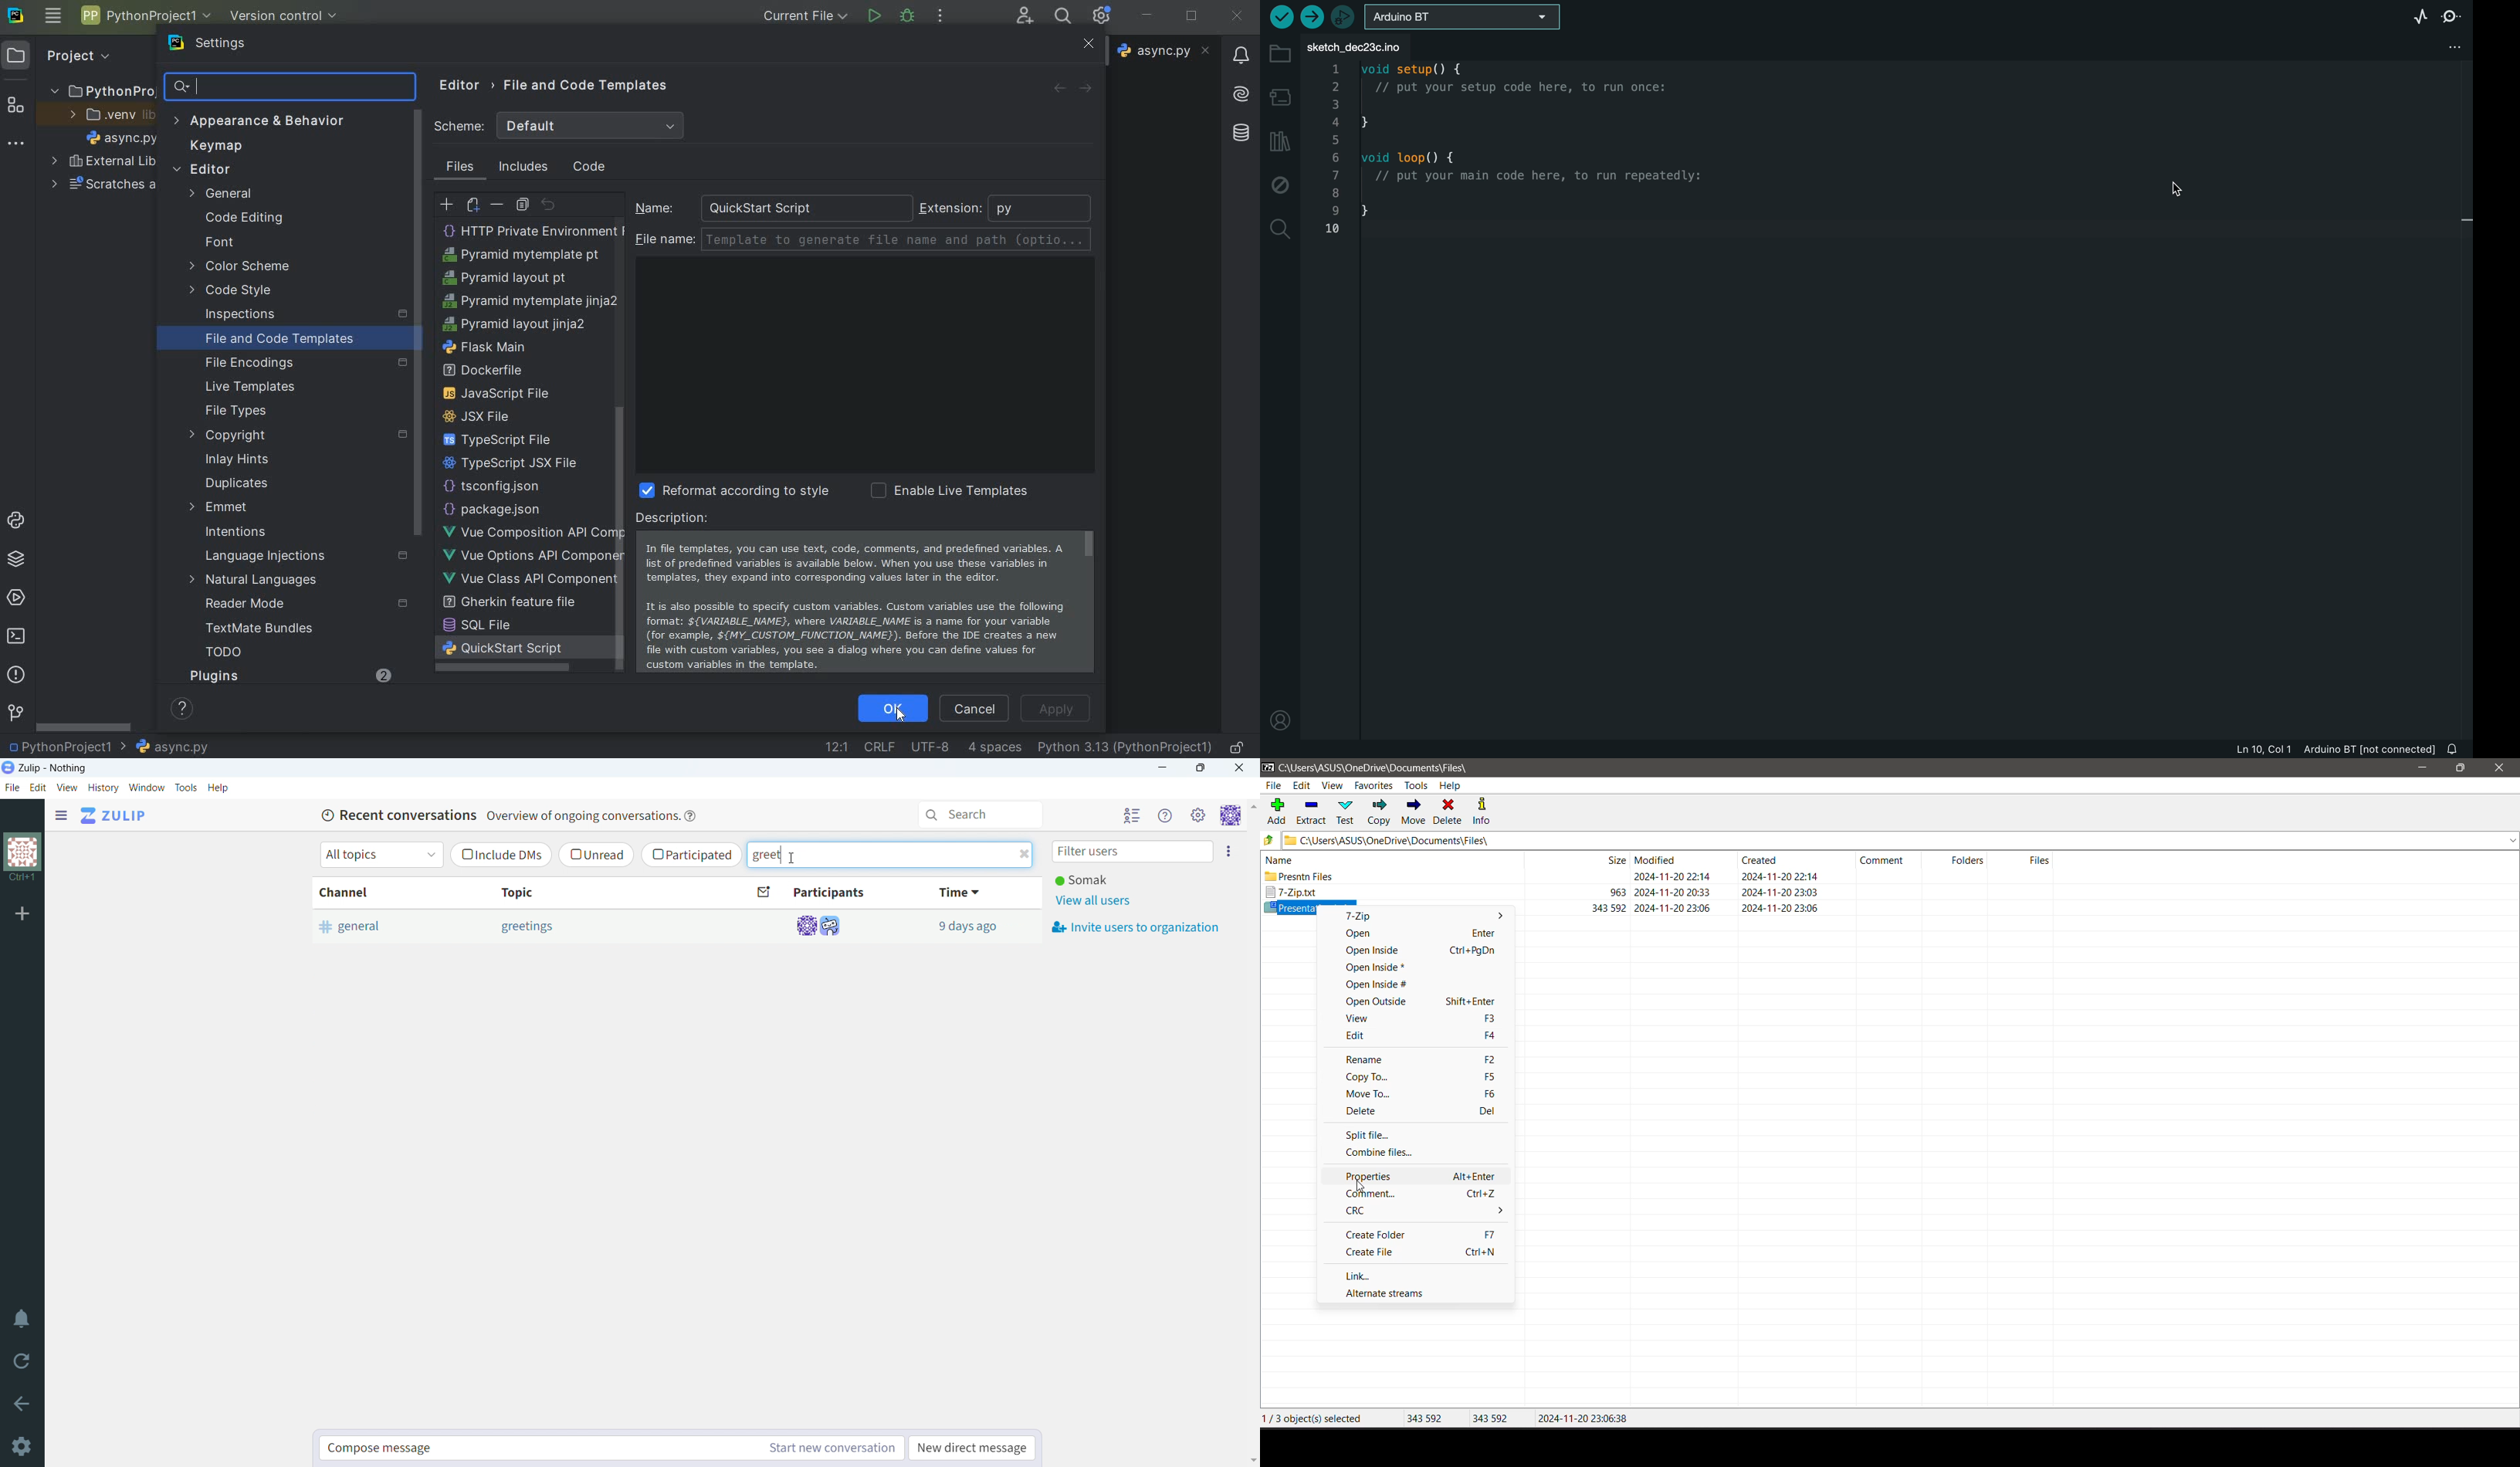 This screenshot has width=2520, height=1484. Describe the element at coordinates (1494, 1420) in the screenshot. I see `Size of the last file selected` at that location.